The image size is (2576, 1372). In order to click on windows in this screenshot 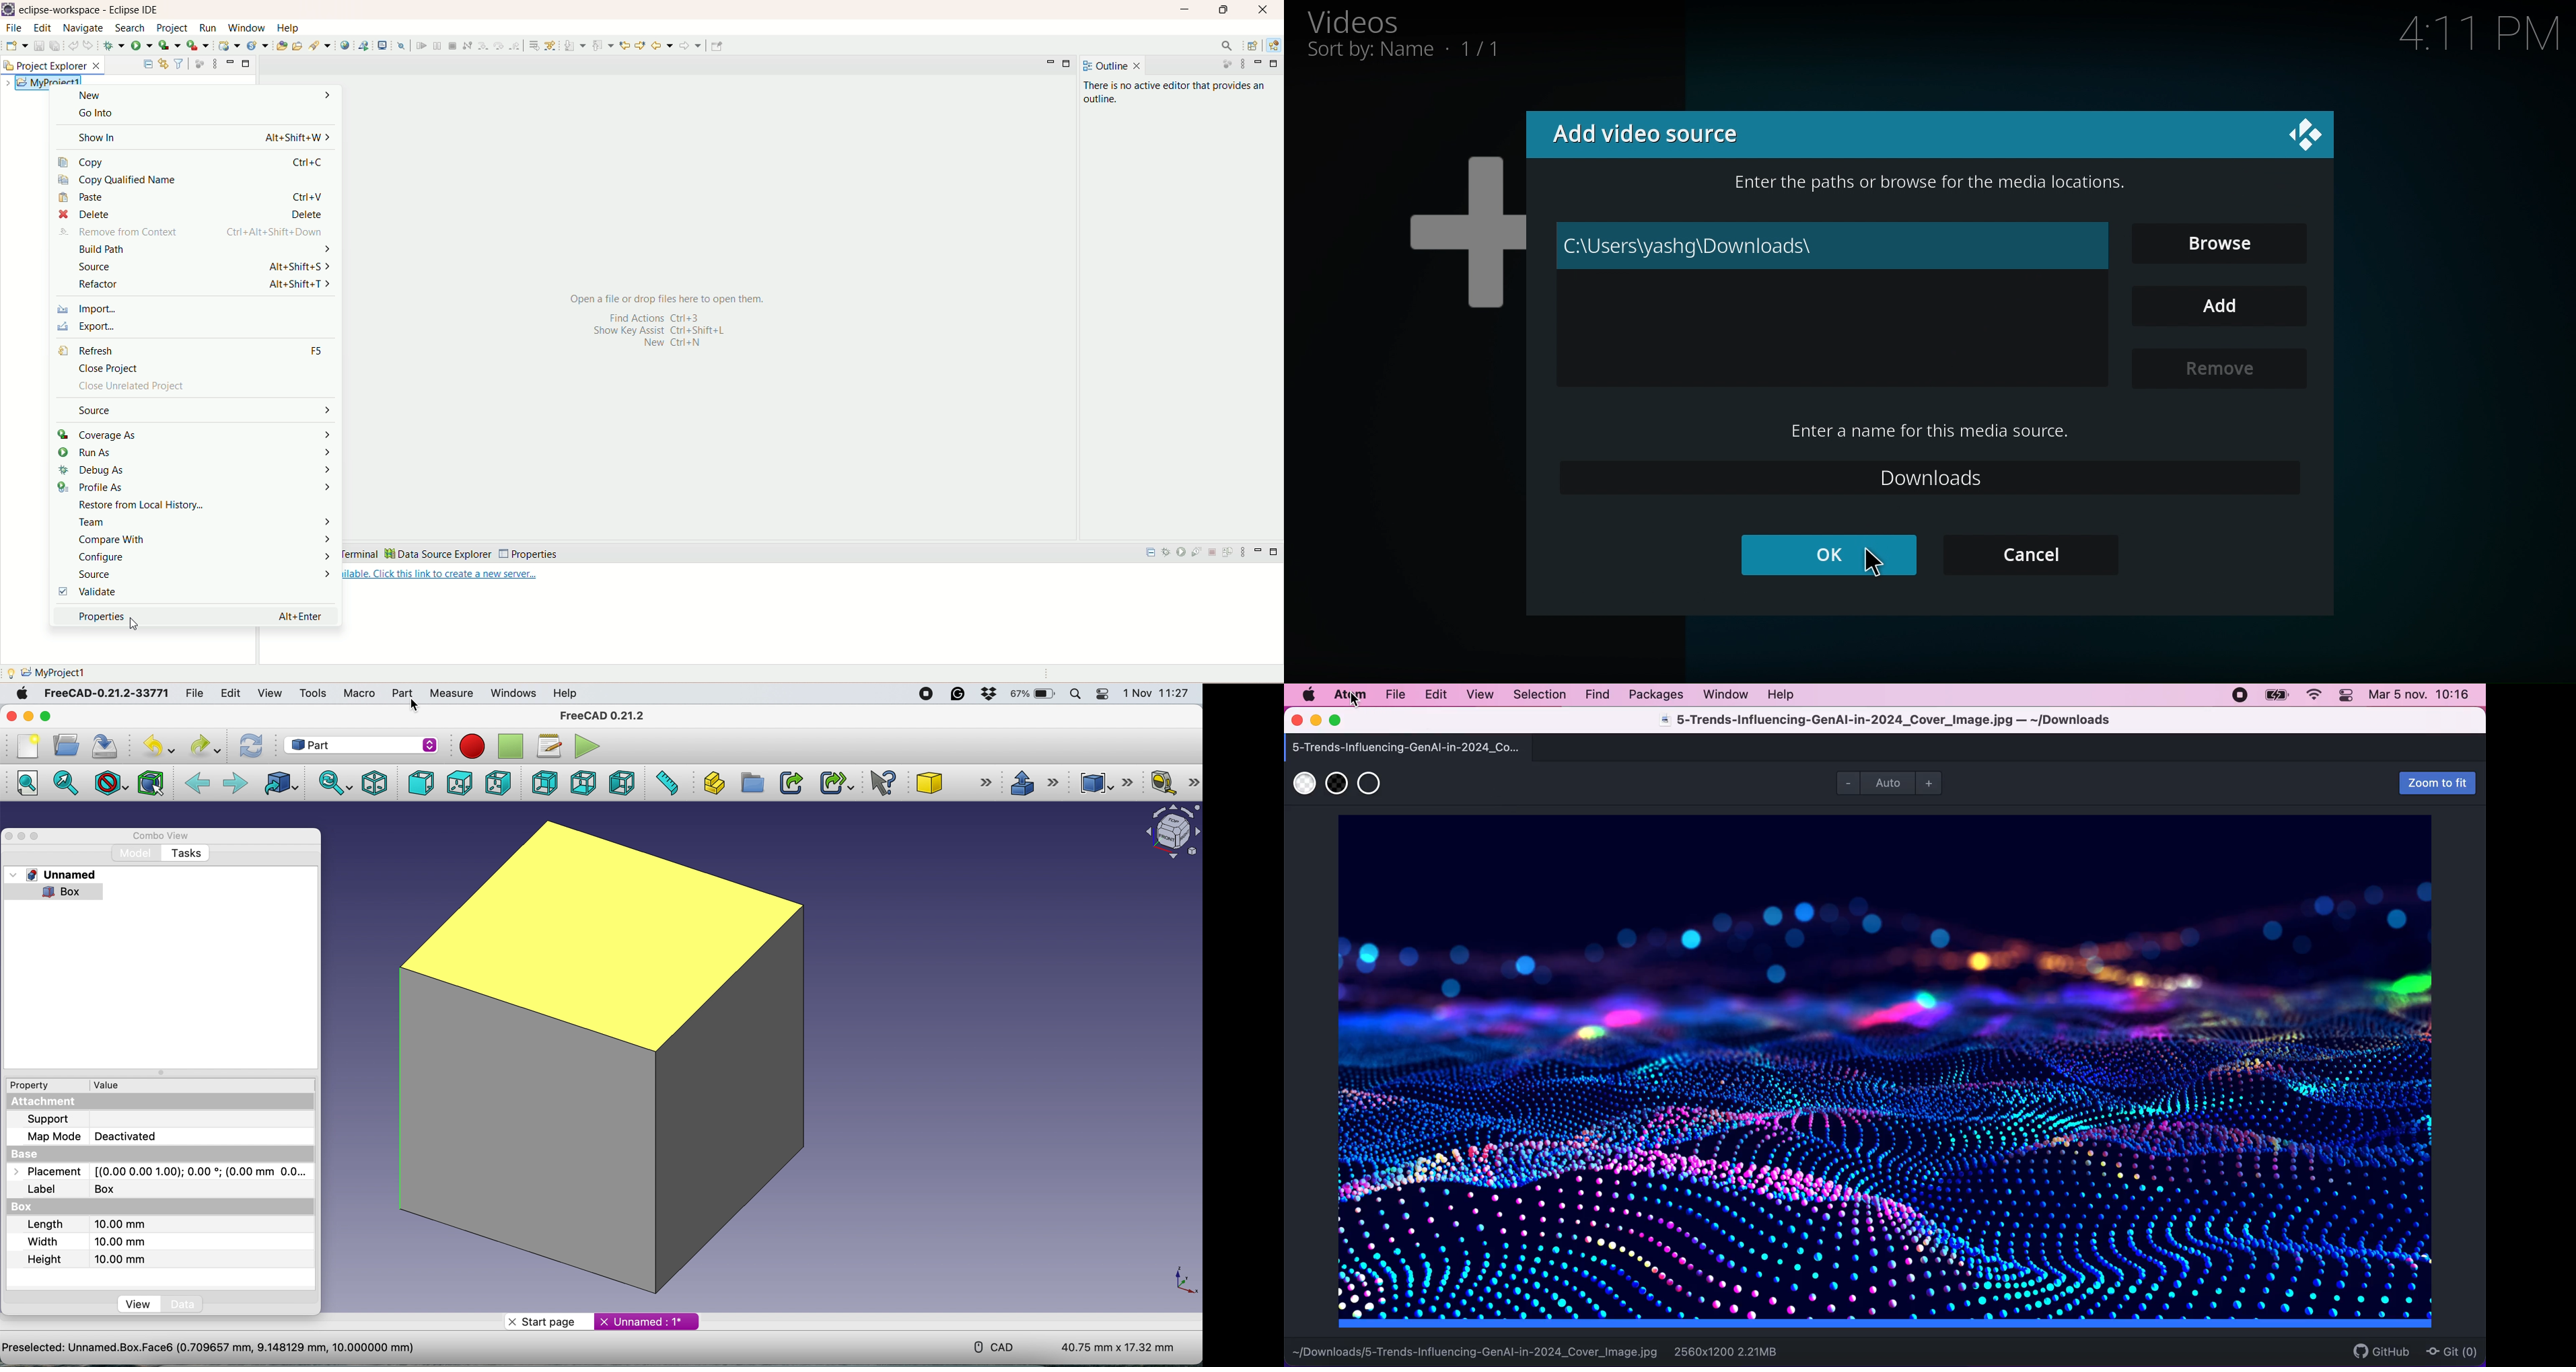, I will do `click(514, 693)`.